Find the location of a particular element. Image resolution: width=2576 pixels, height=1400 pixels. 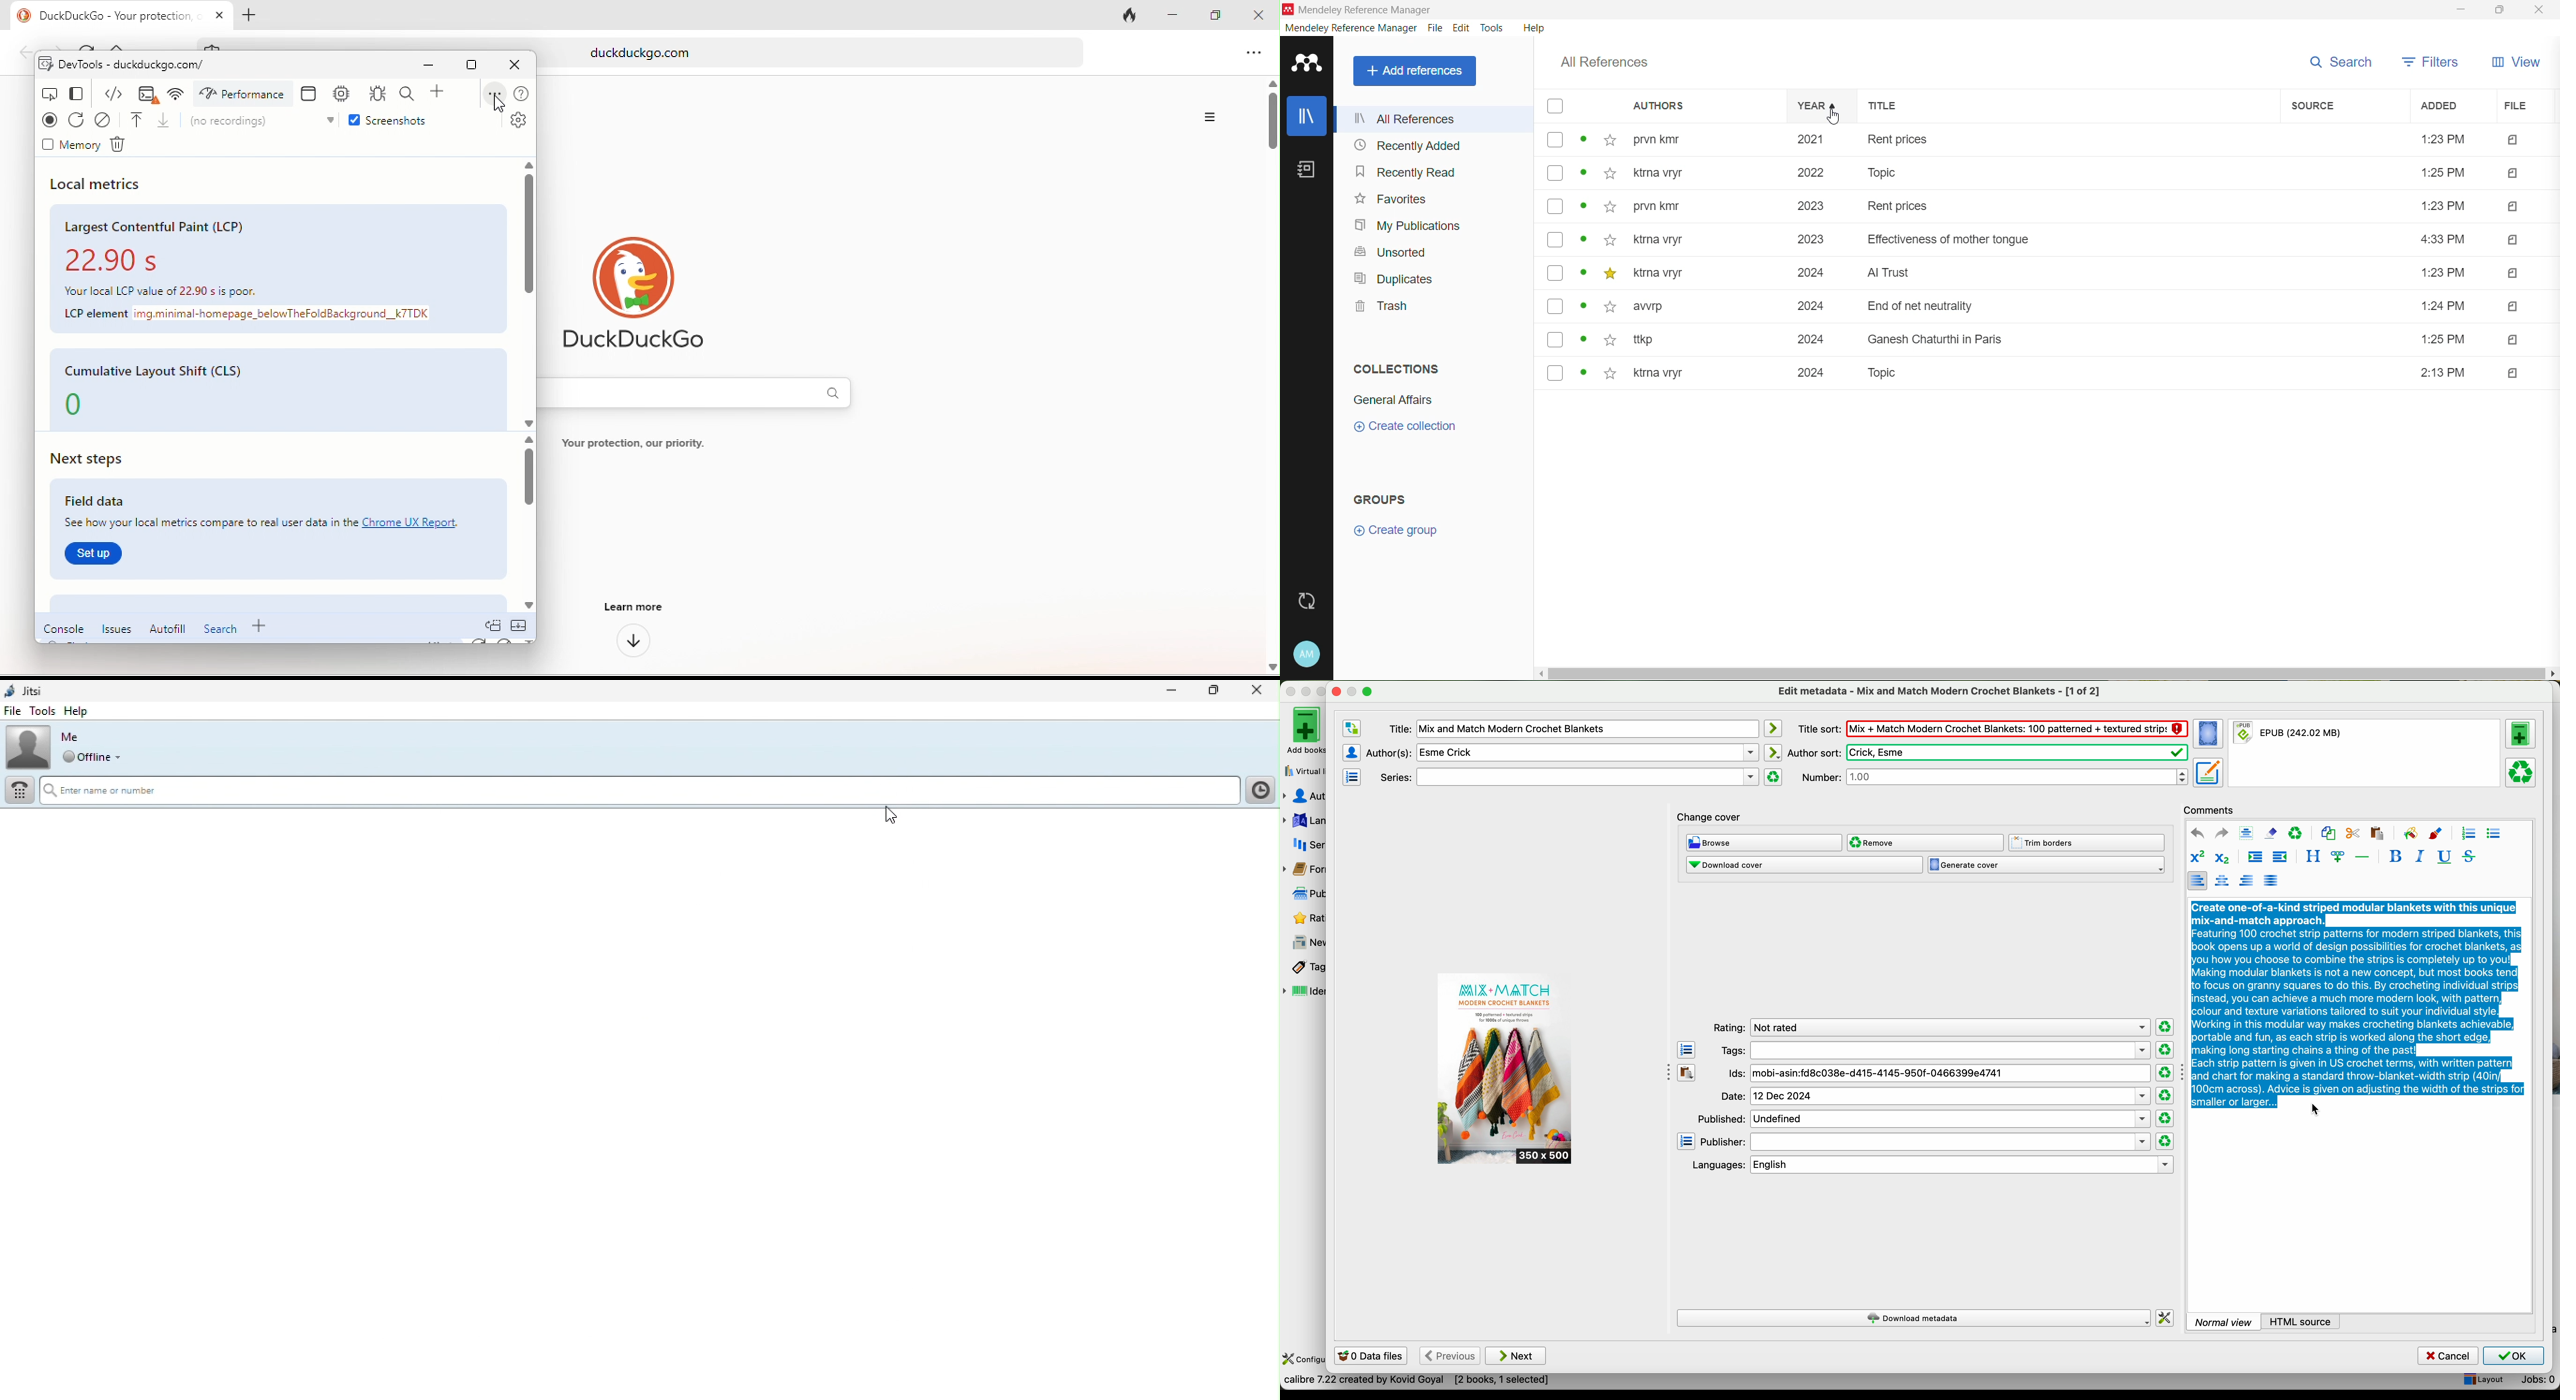

Mendeley Reference Manager is located at coordinates (1351, 28).